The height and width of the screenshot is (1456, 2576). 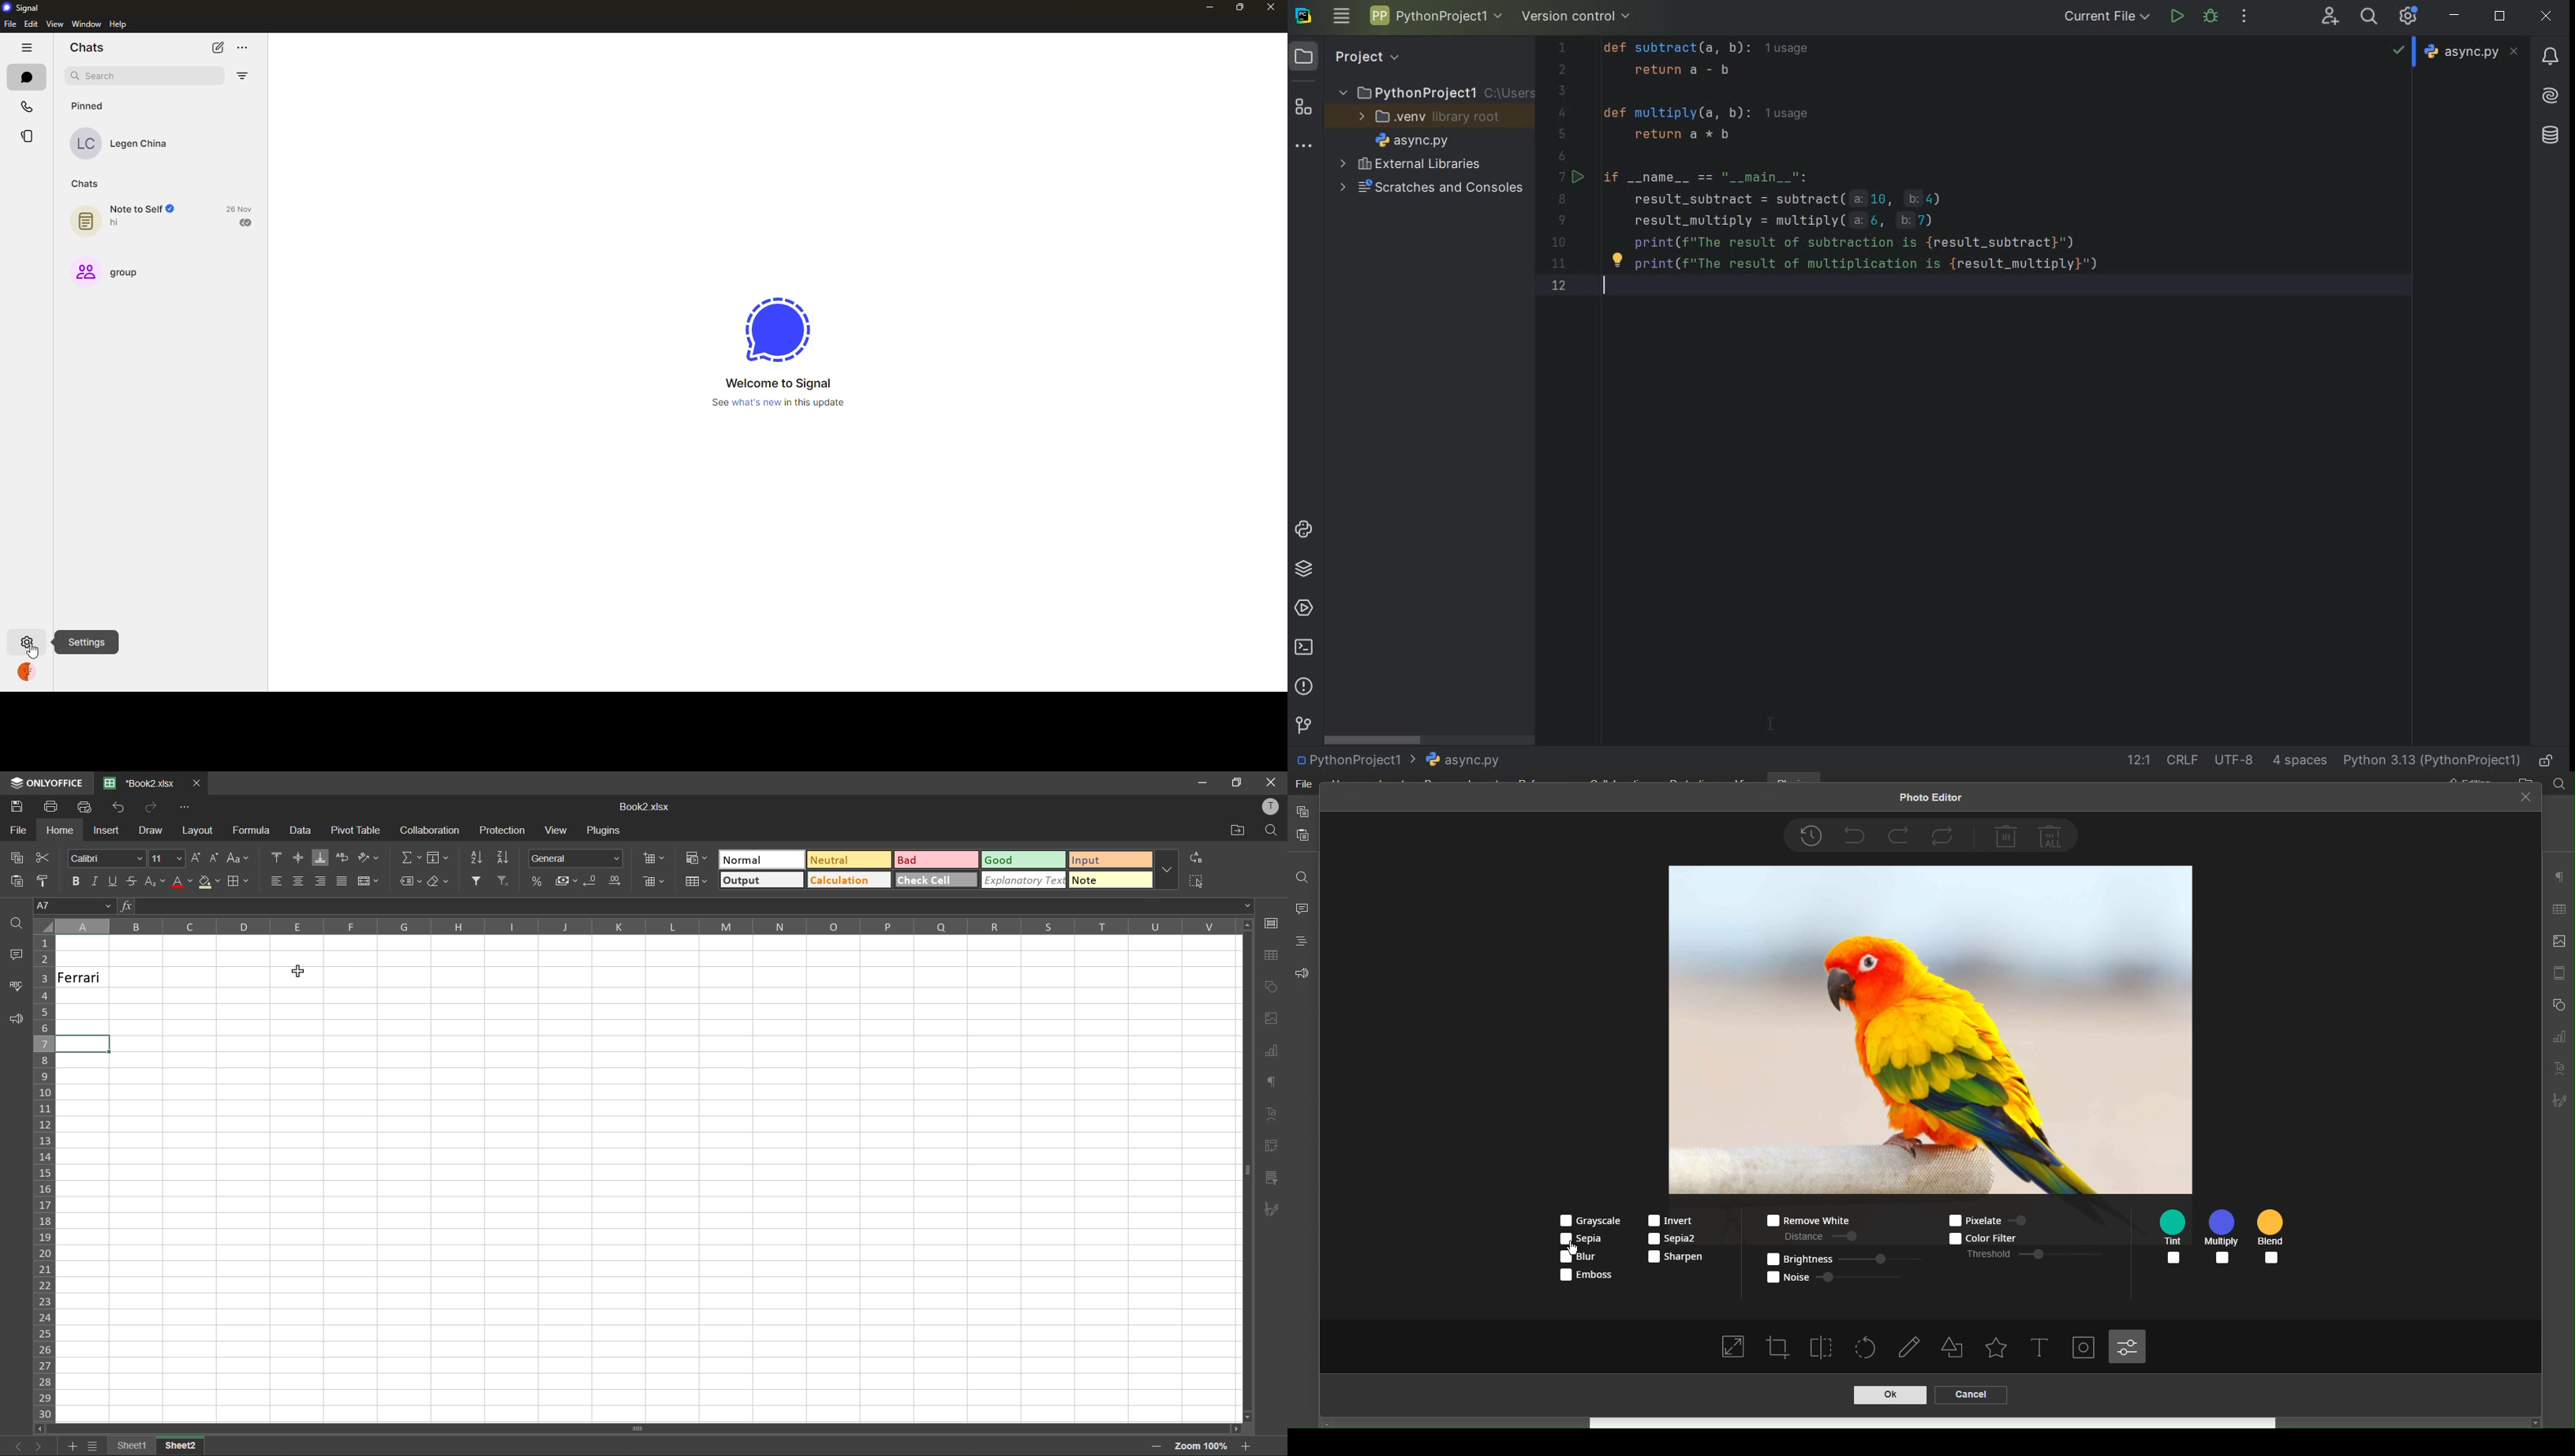 I want to click on sort descending, so click(x=504, y=857).